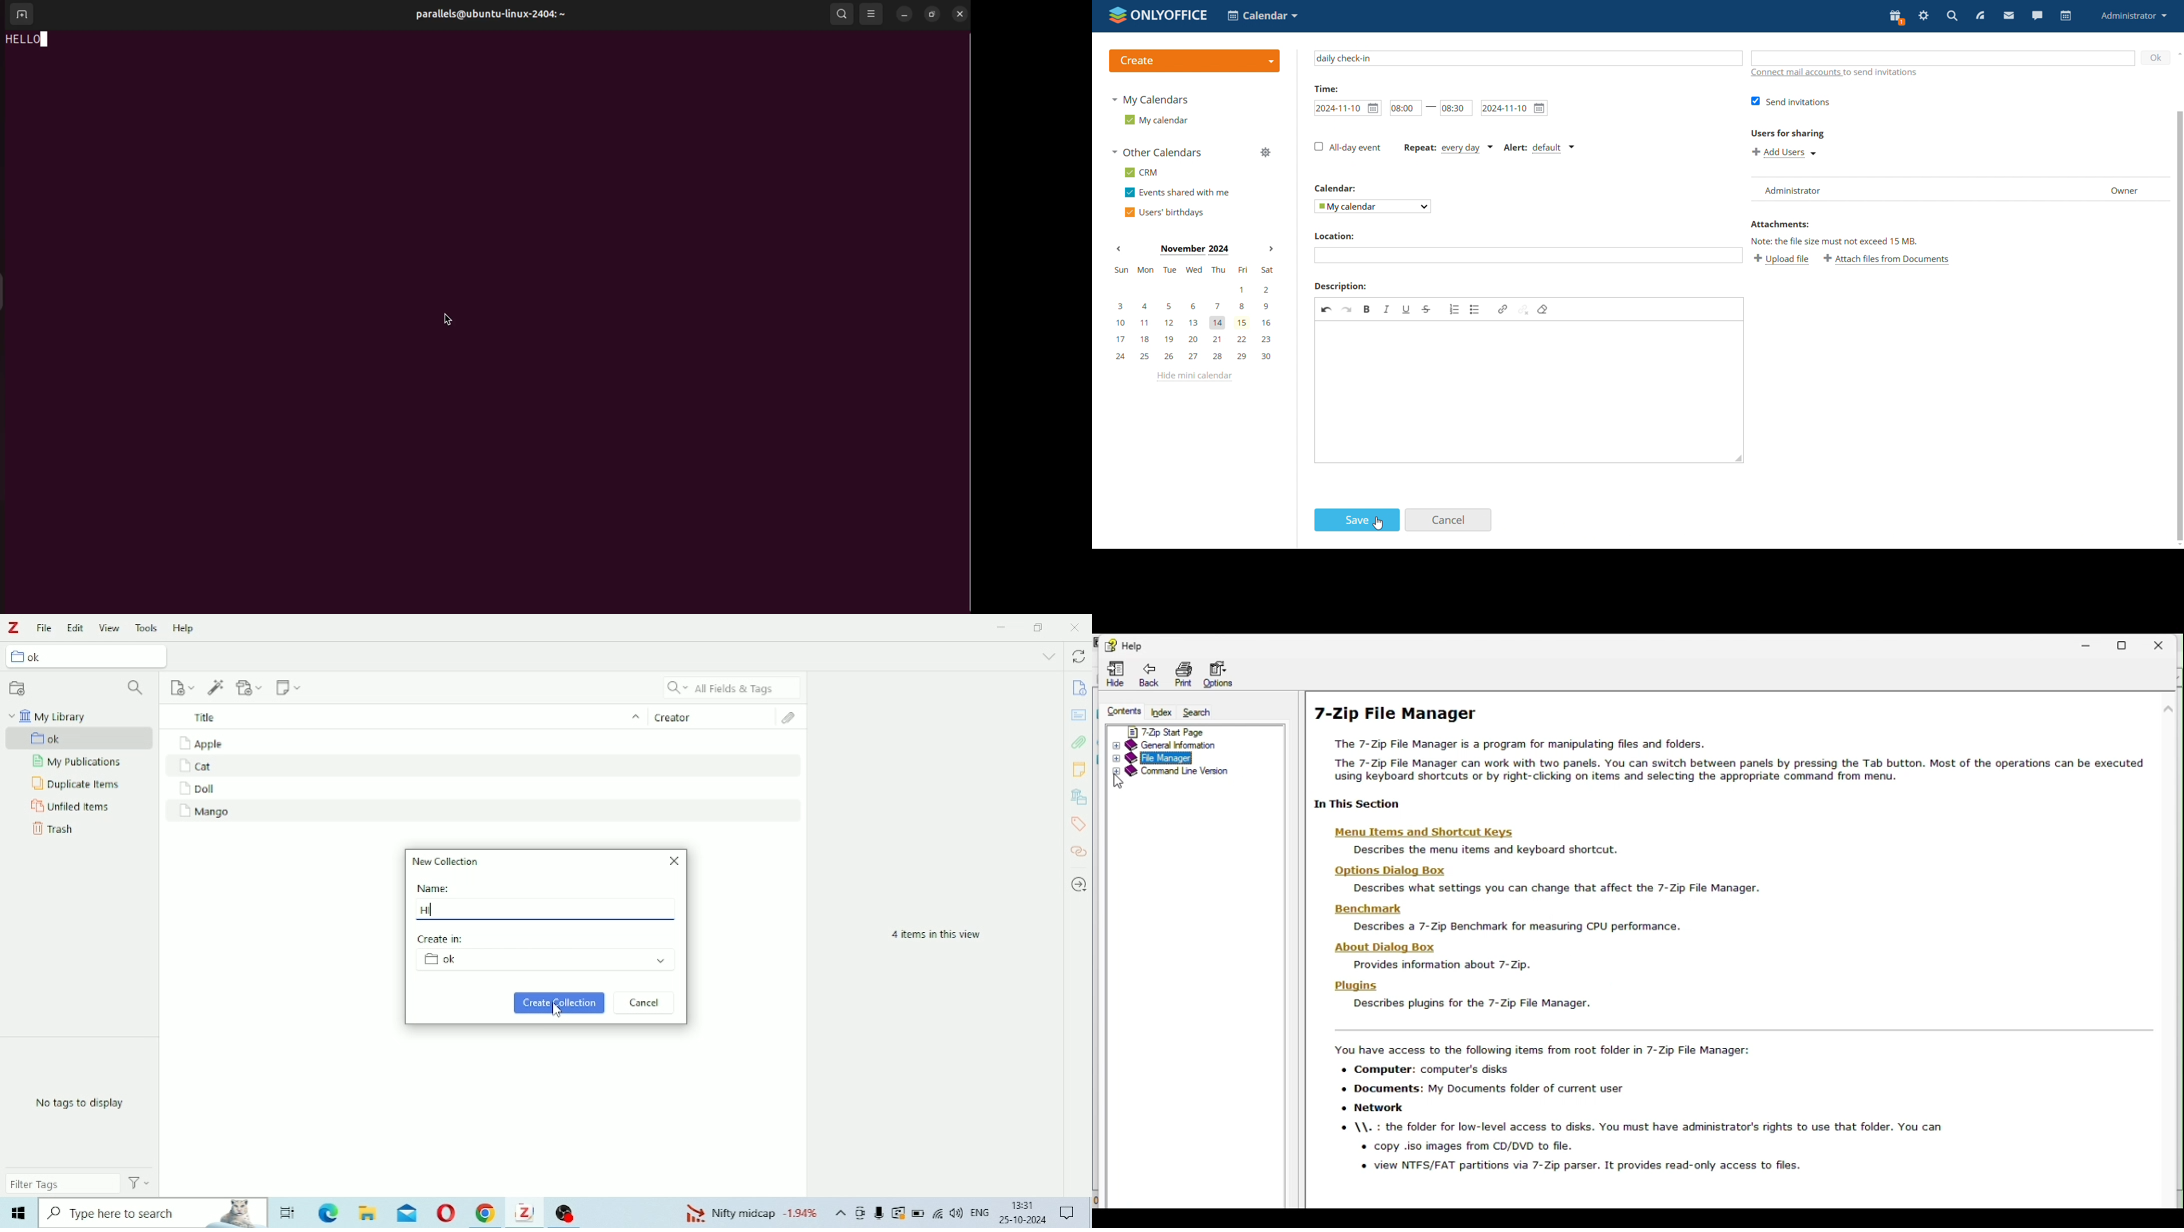  Describe the element at coordinates (251, 687) in the screenshot. I see `Add Attachment` at that location.